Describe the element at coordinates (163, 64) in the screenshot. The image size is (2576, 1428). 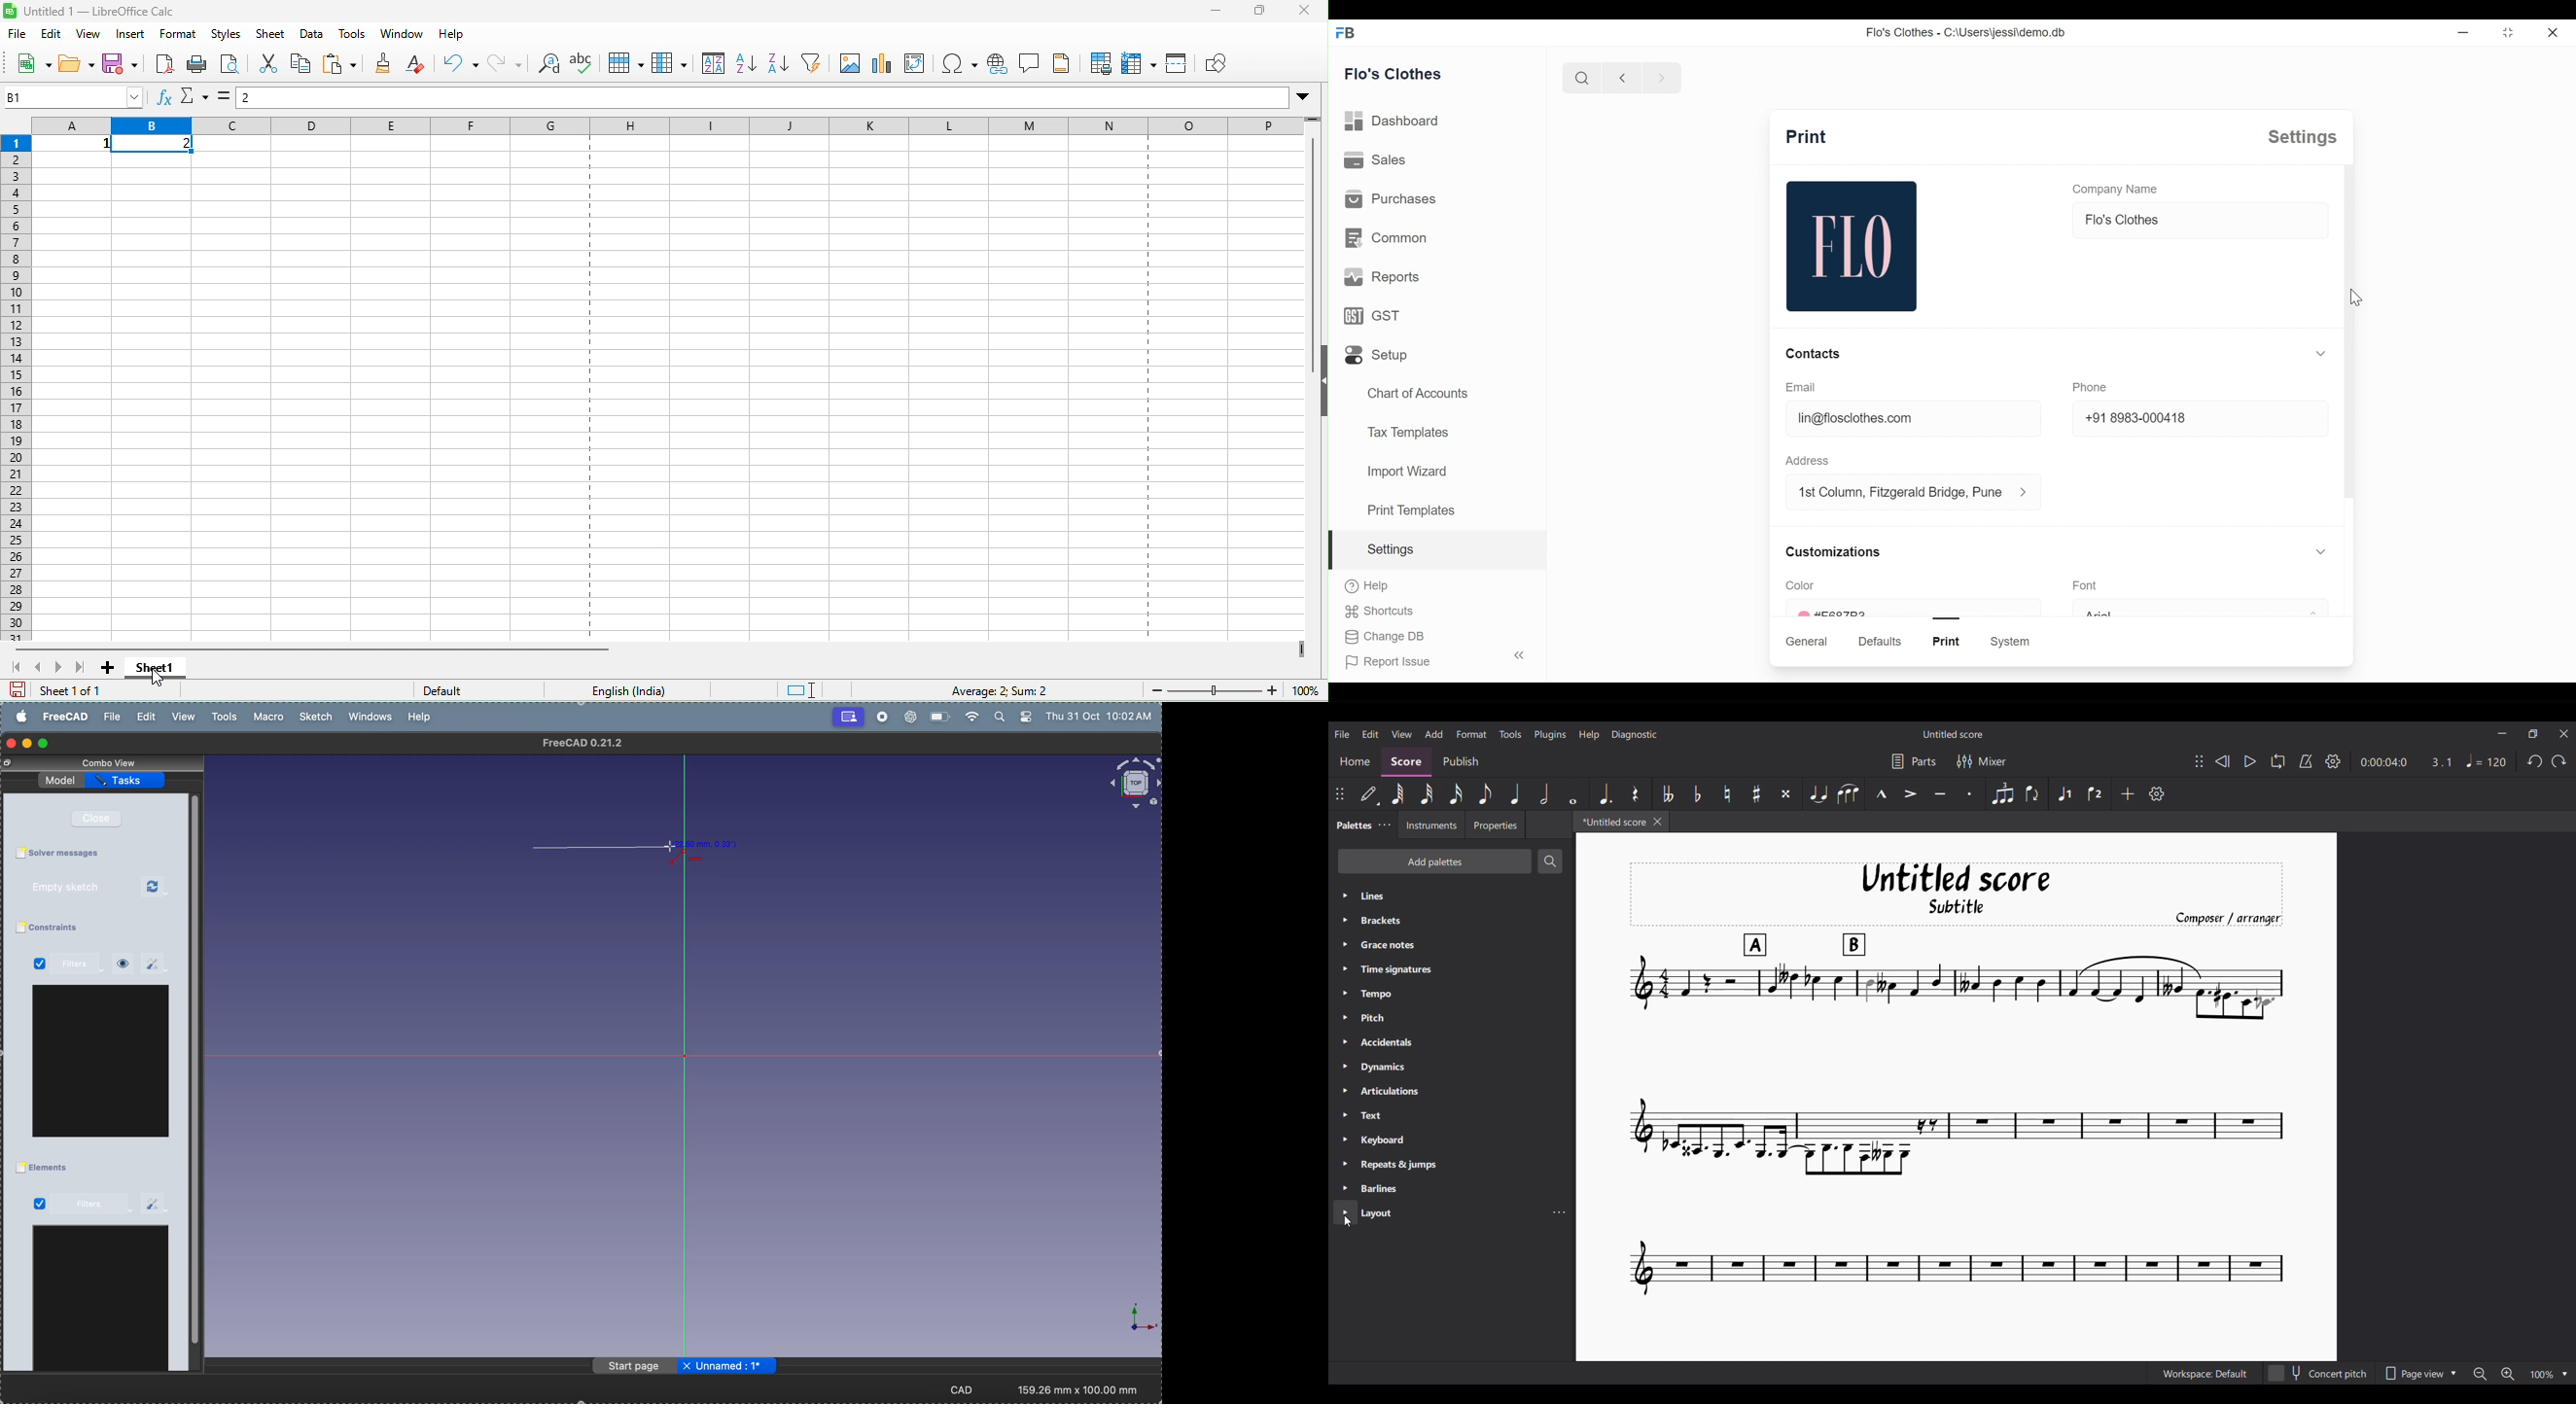
I see `export directly as pdf` at that location.